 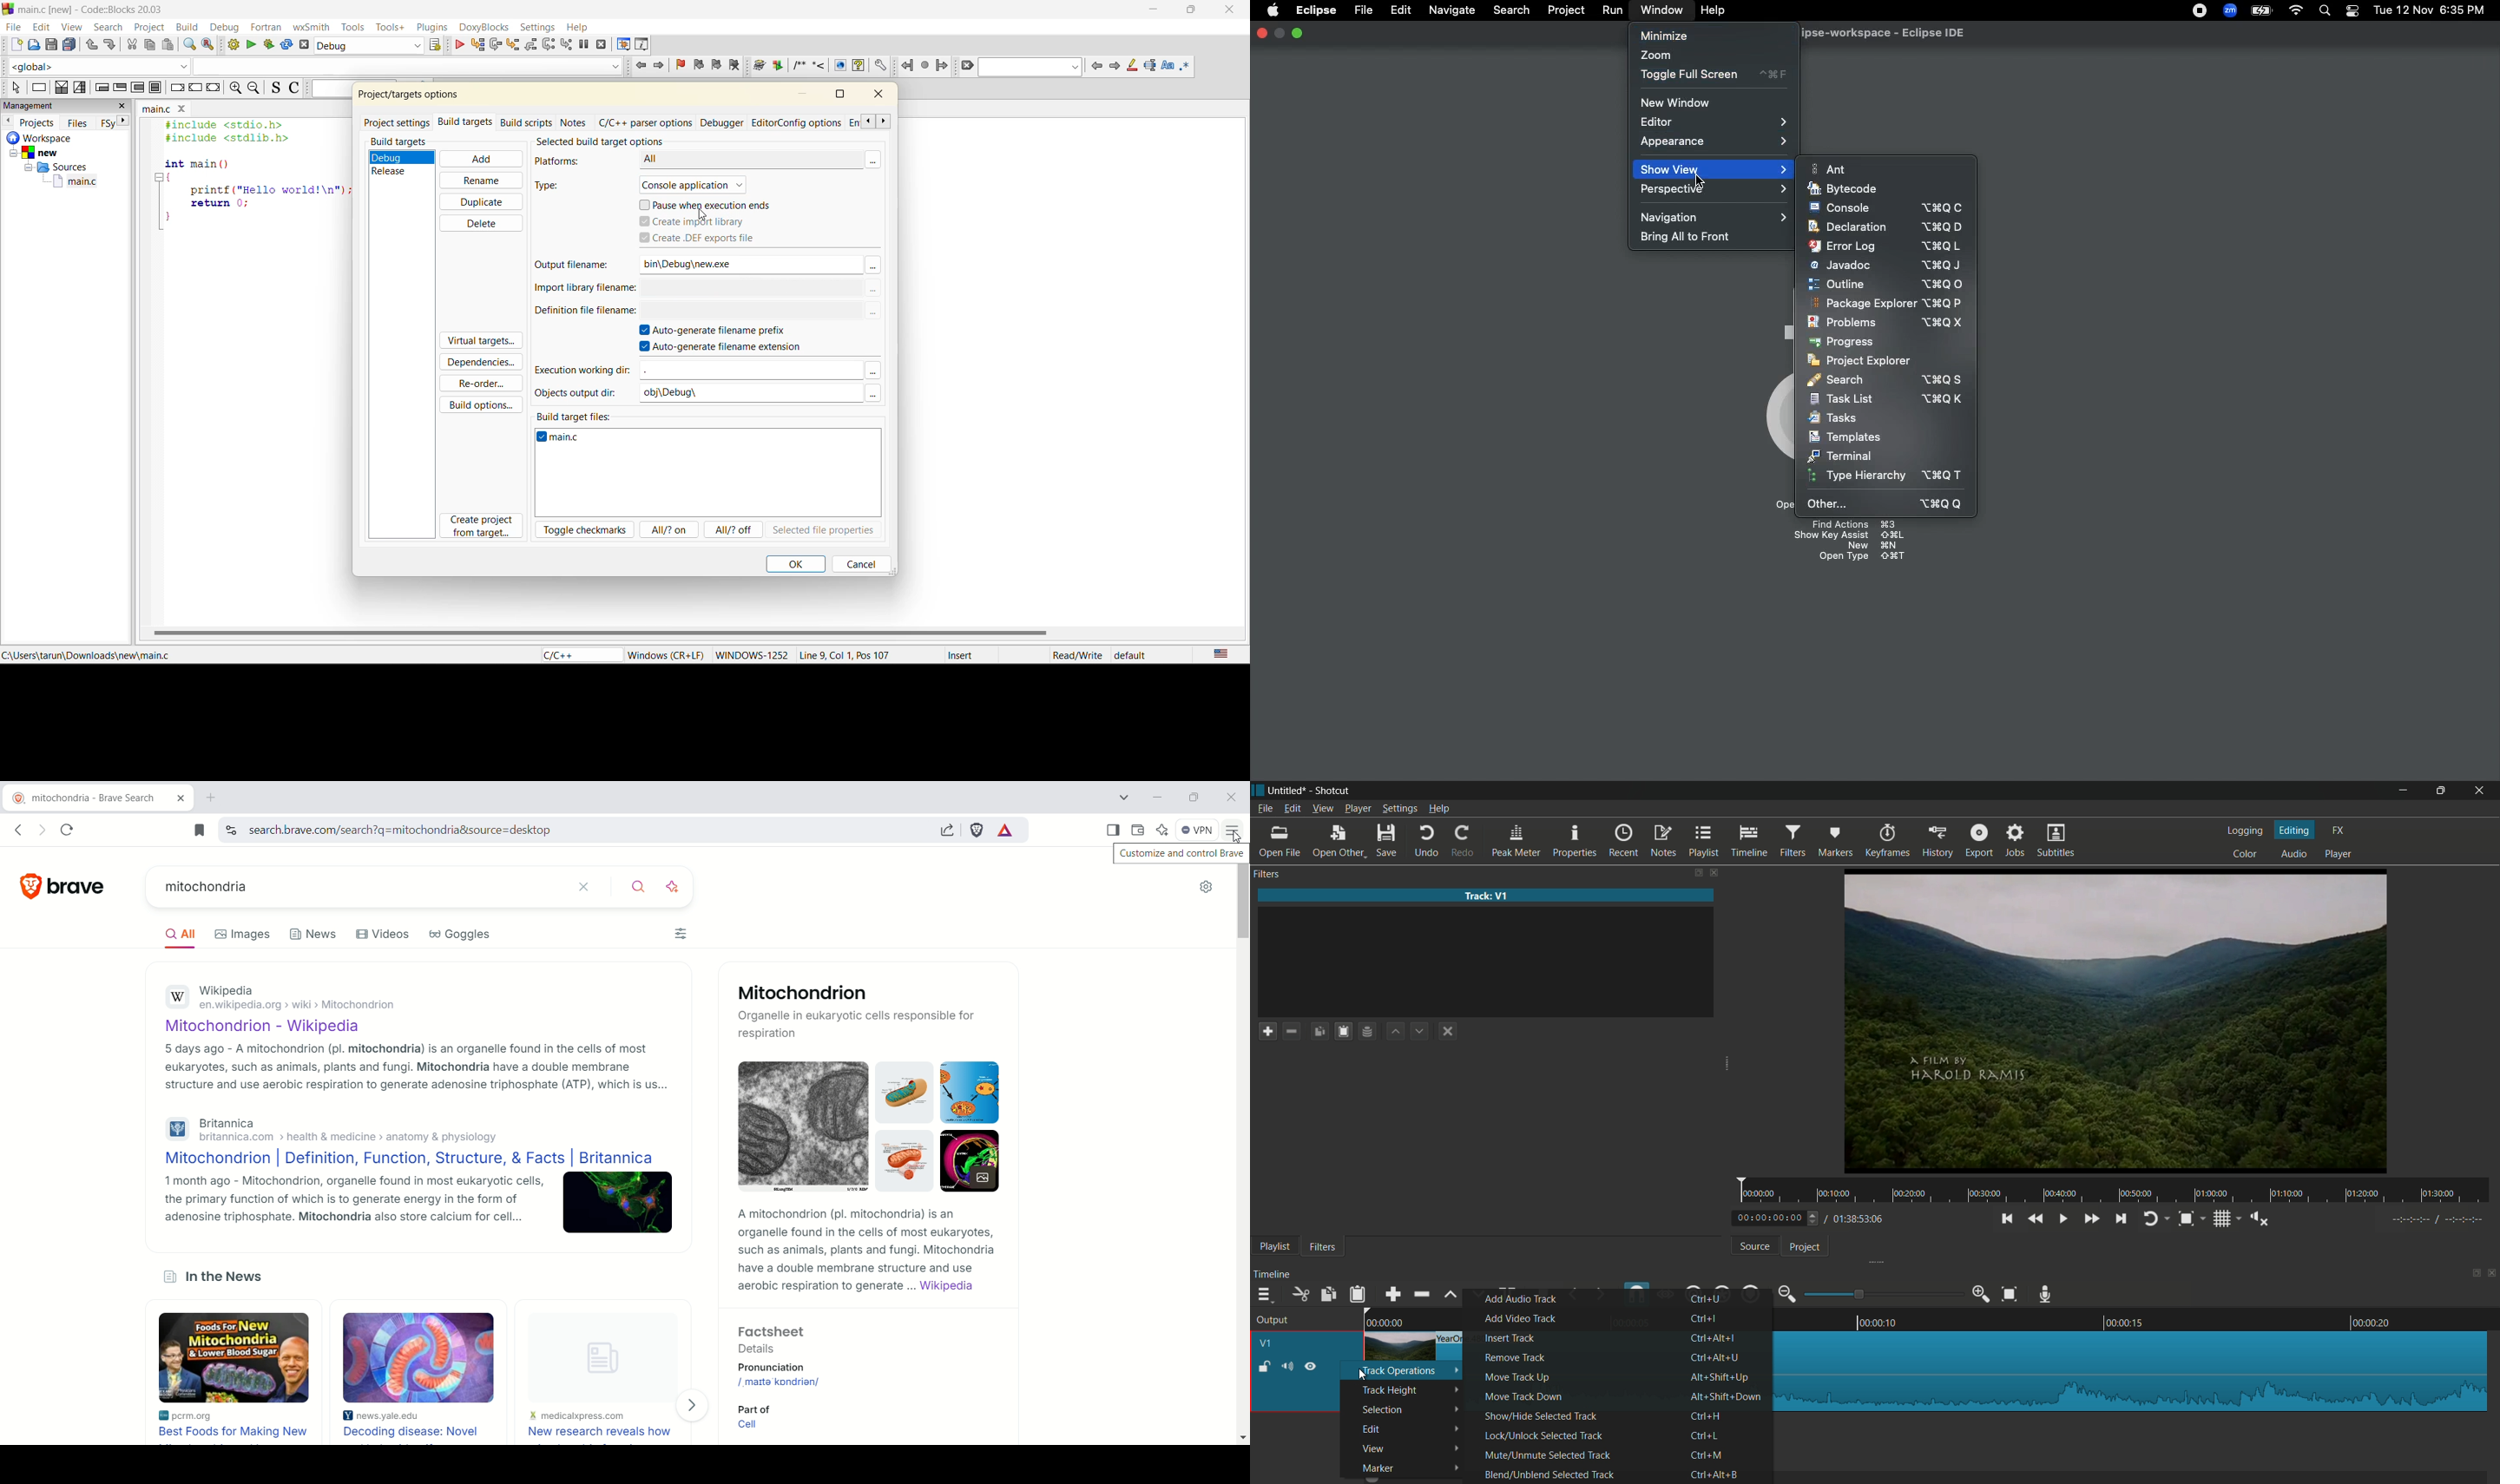 What do you see at coordinates (1546, 1454) in the screenshot?
I see `mute/unmute selected track` at bounding box center [1546, 1454].